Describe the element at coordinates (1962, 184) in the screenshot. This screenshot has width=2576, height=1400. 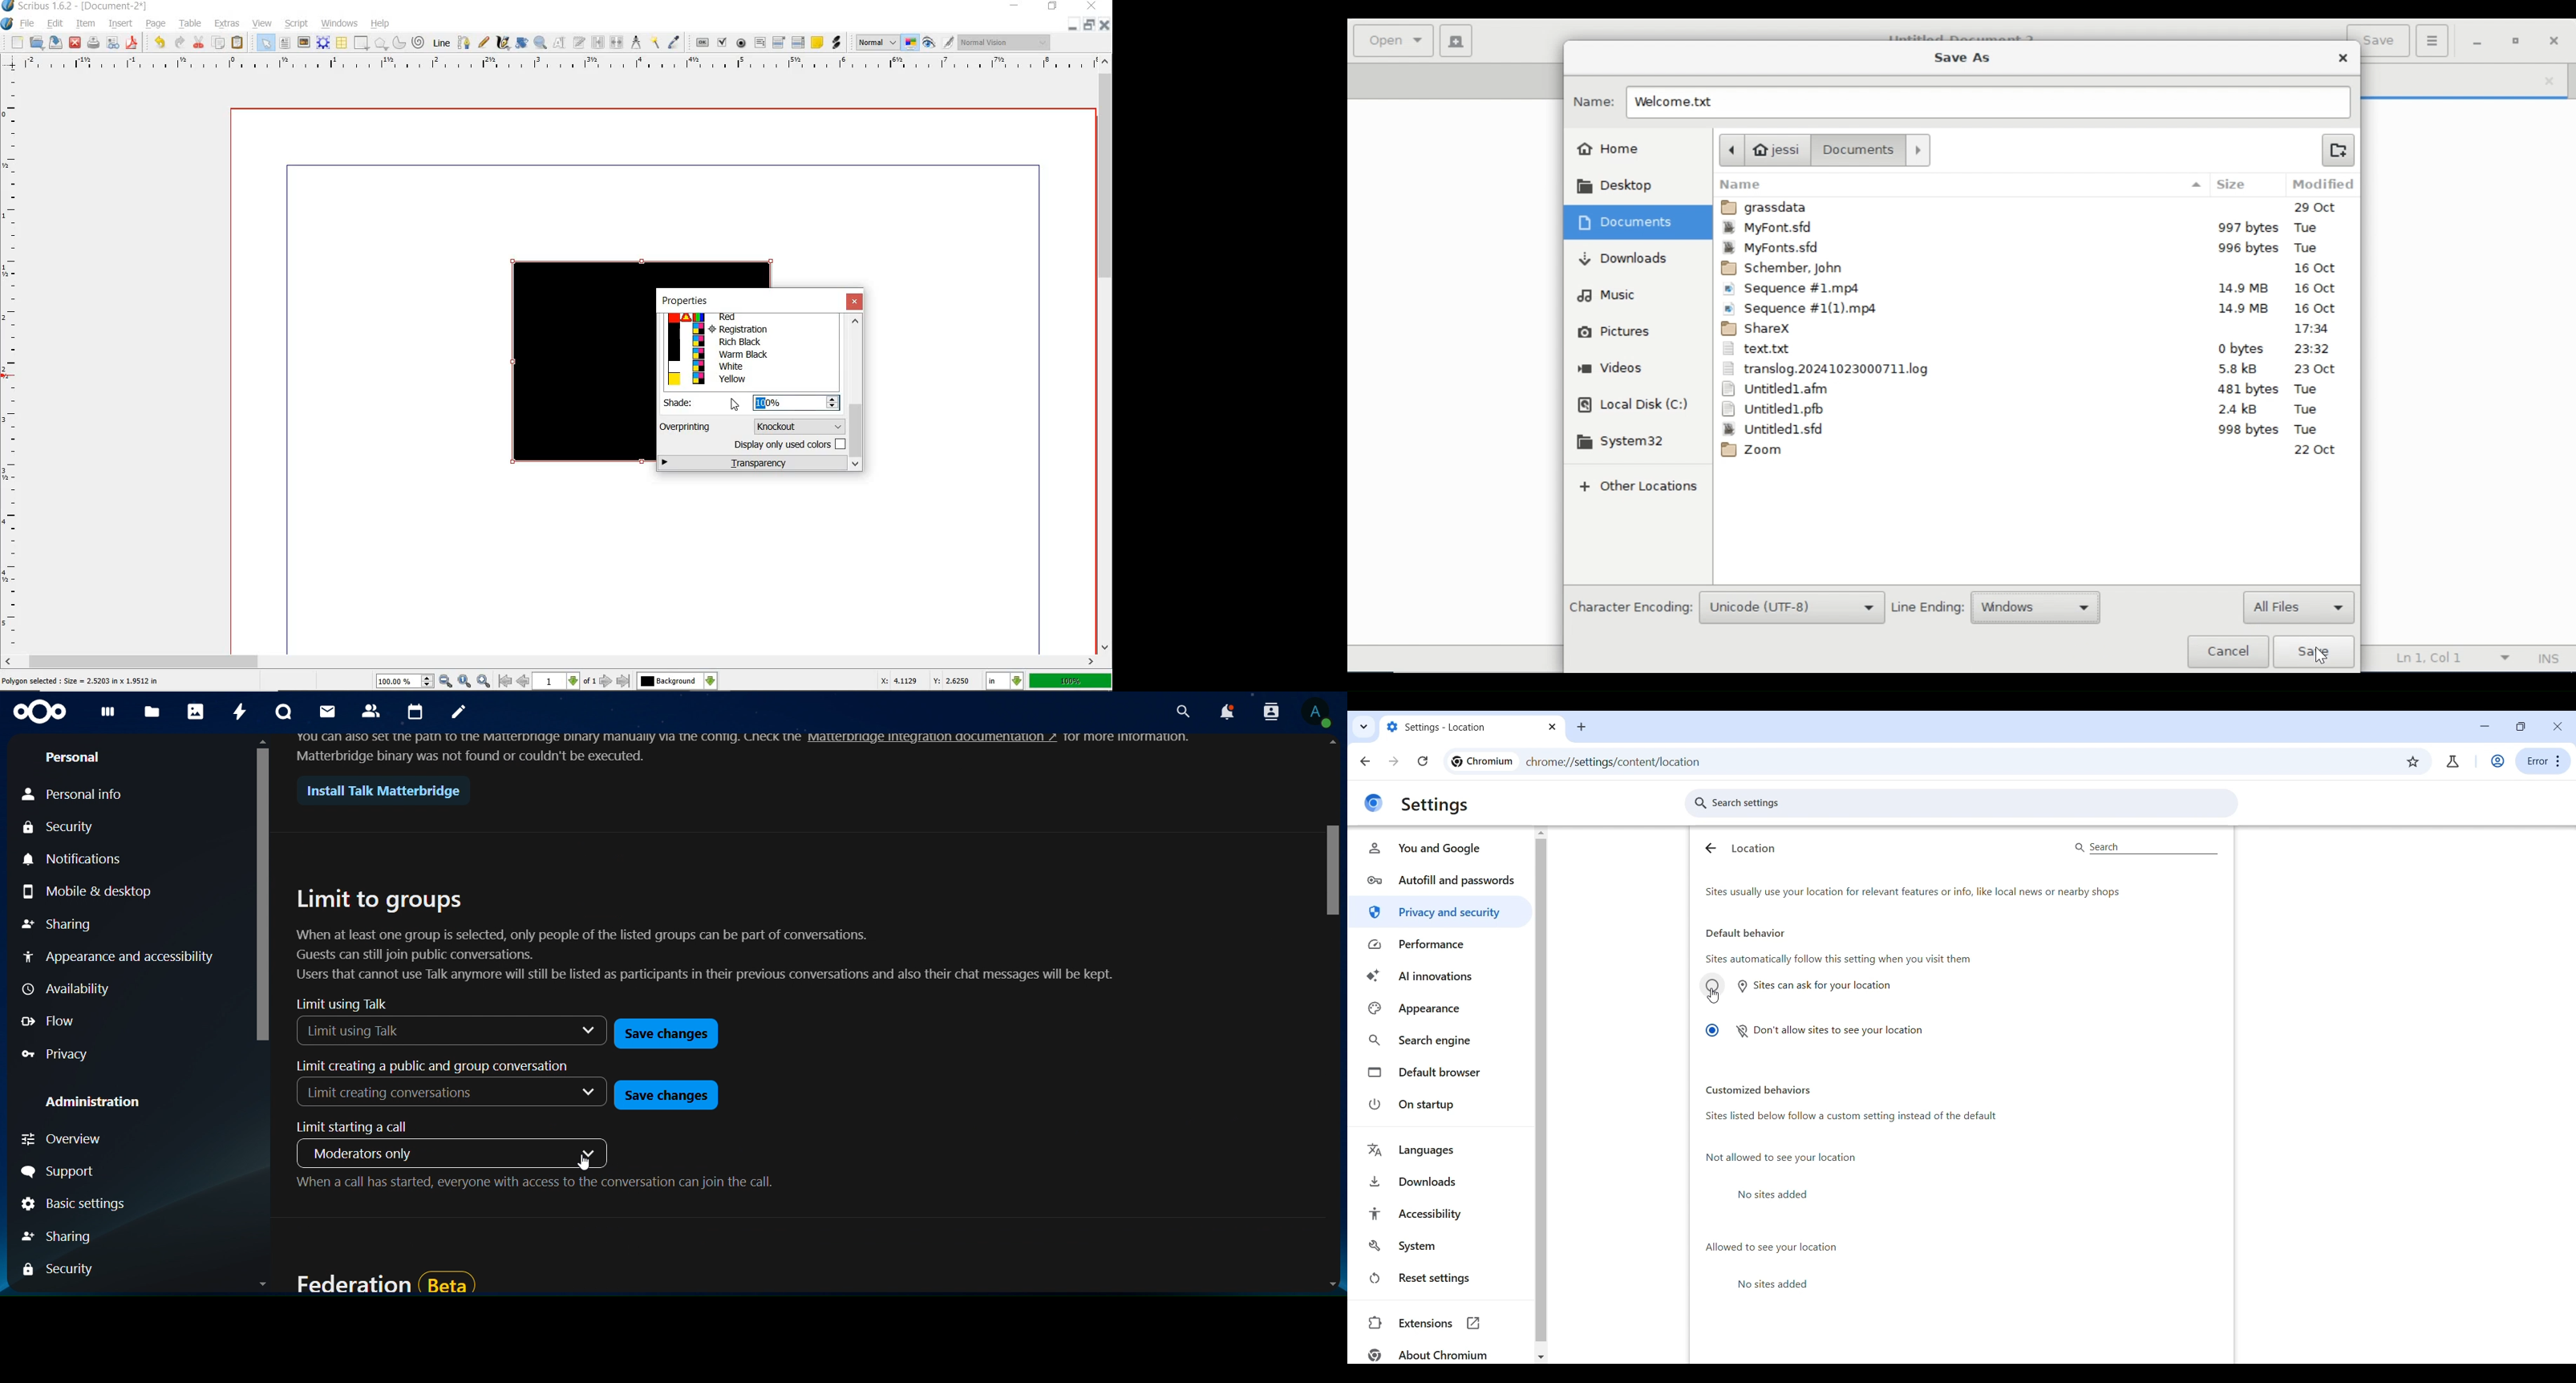
I see `Name` at that location.